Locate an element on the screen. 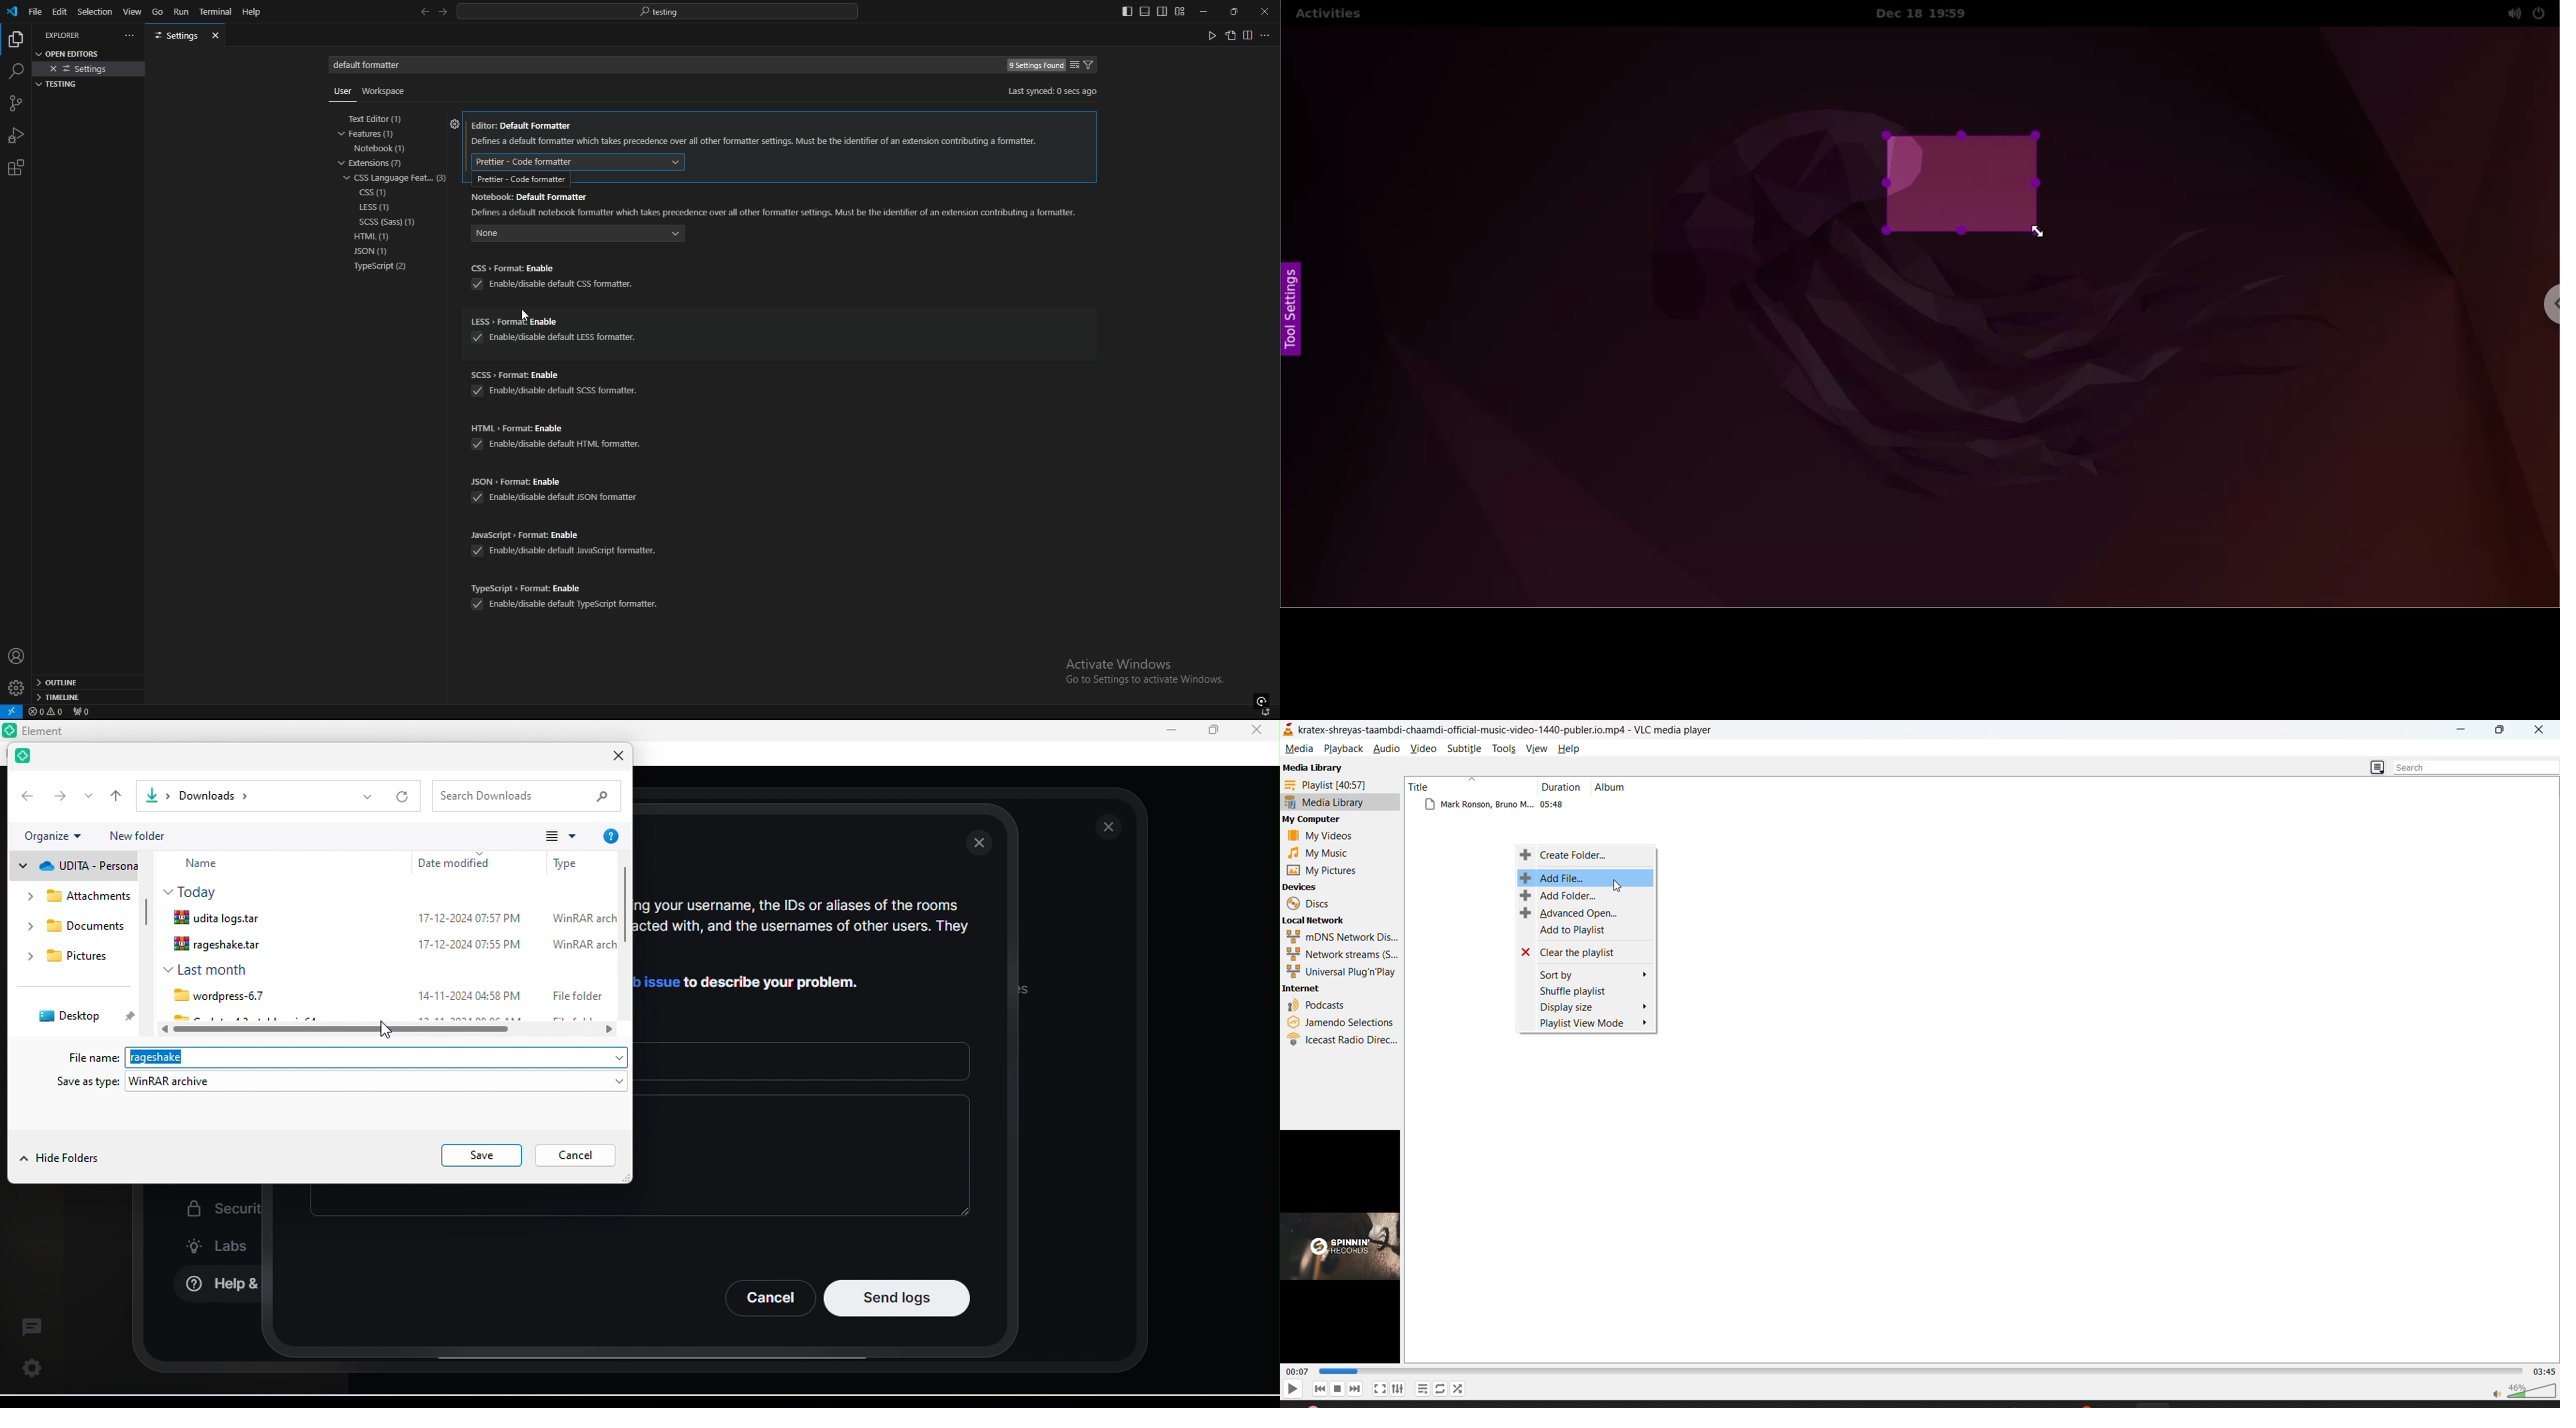  source control is located at coordinates (15, 103).